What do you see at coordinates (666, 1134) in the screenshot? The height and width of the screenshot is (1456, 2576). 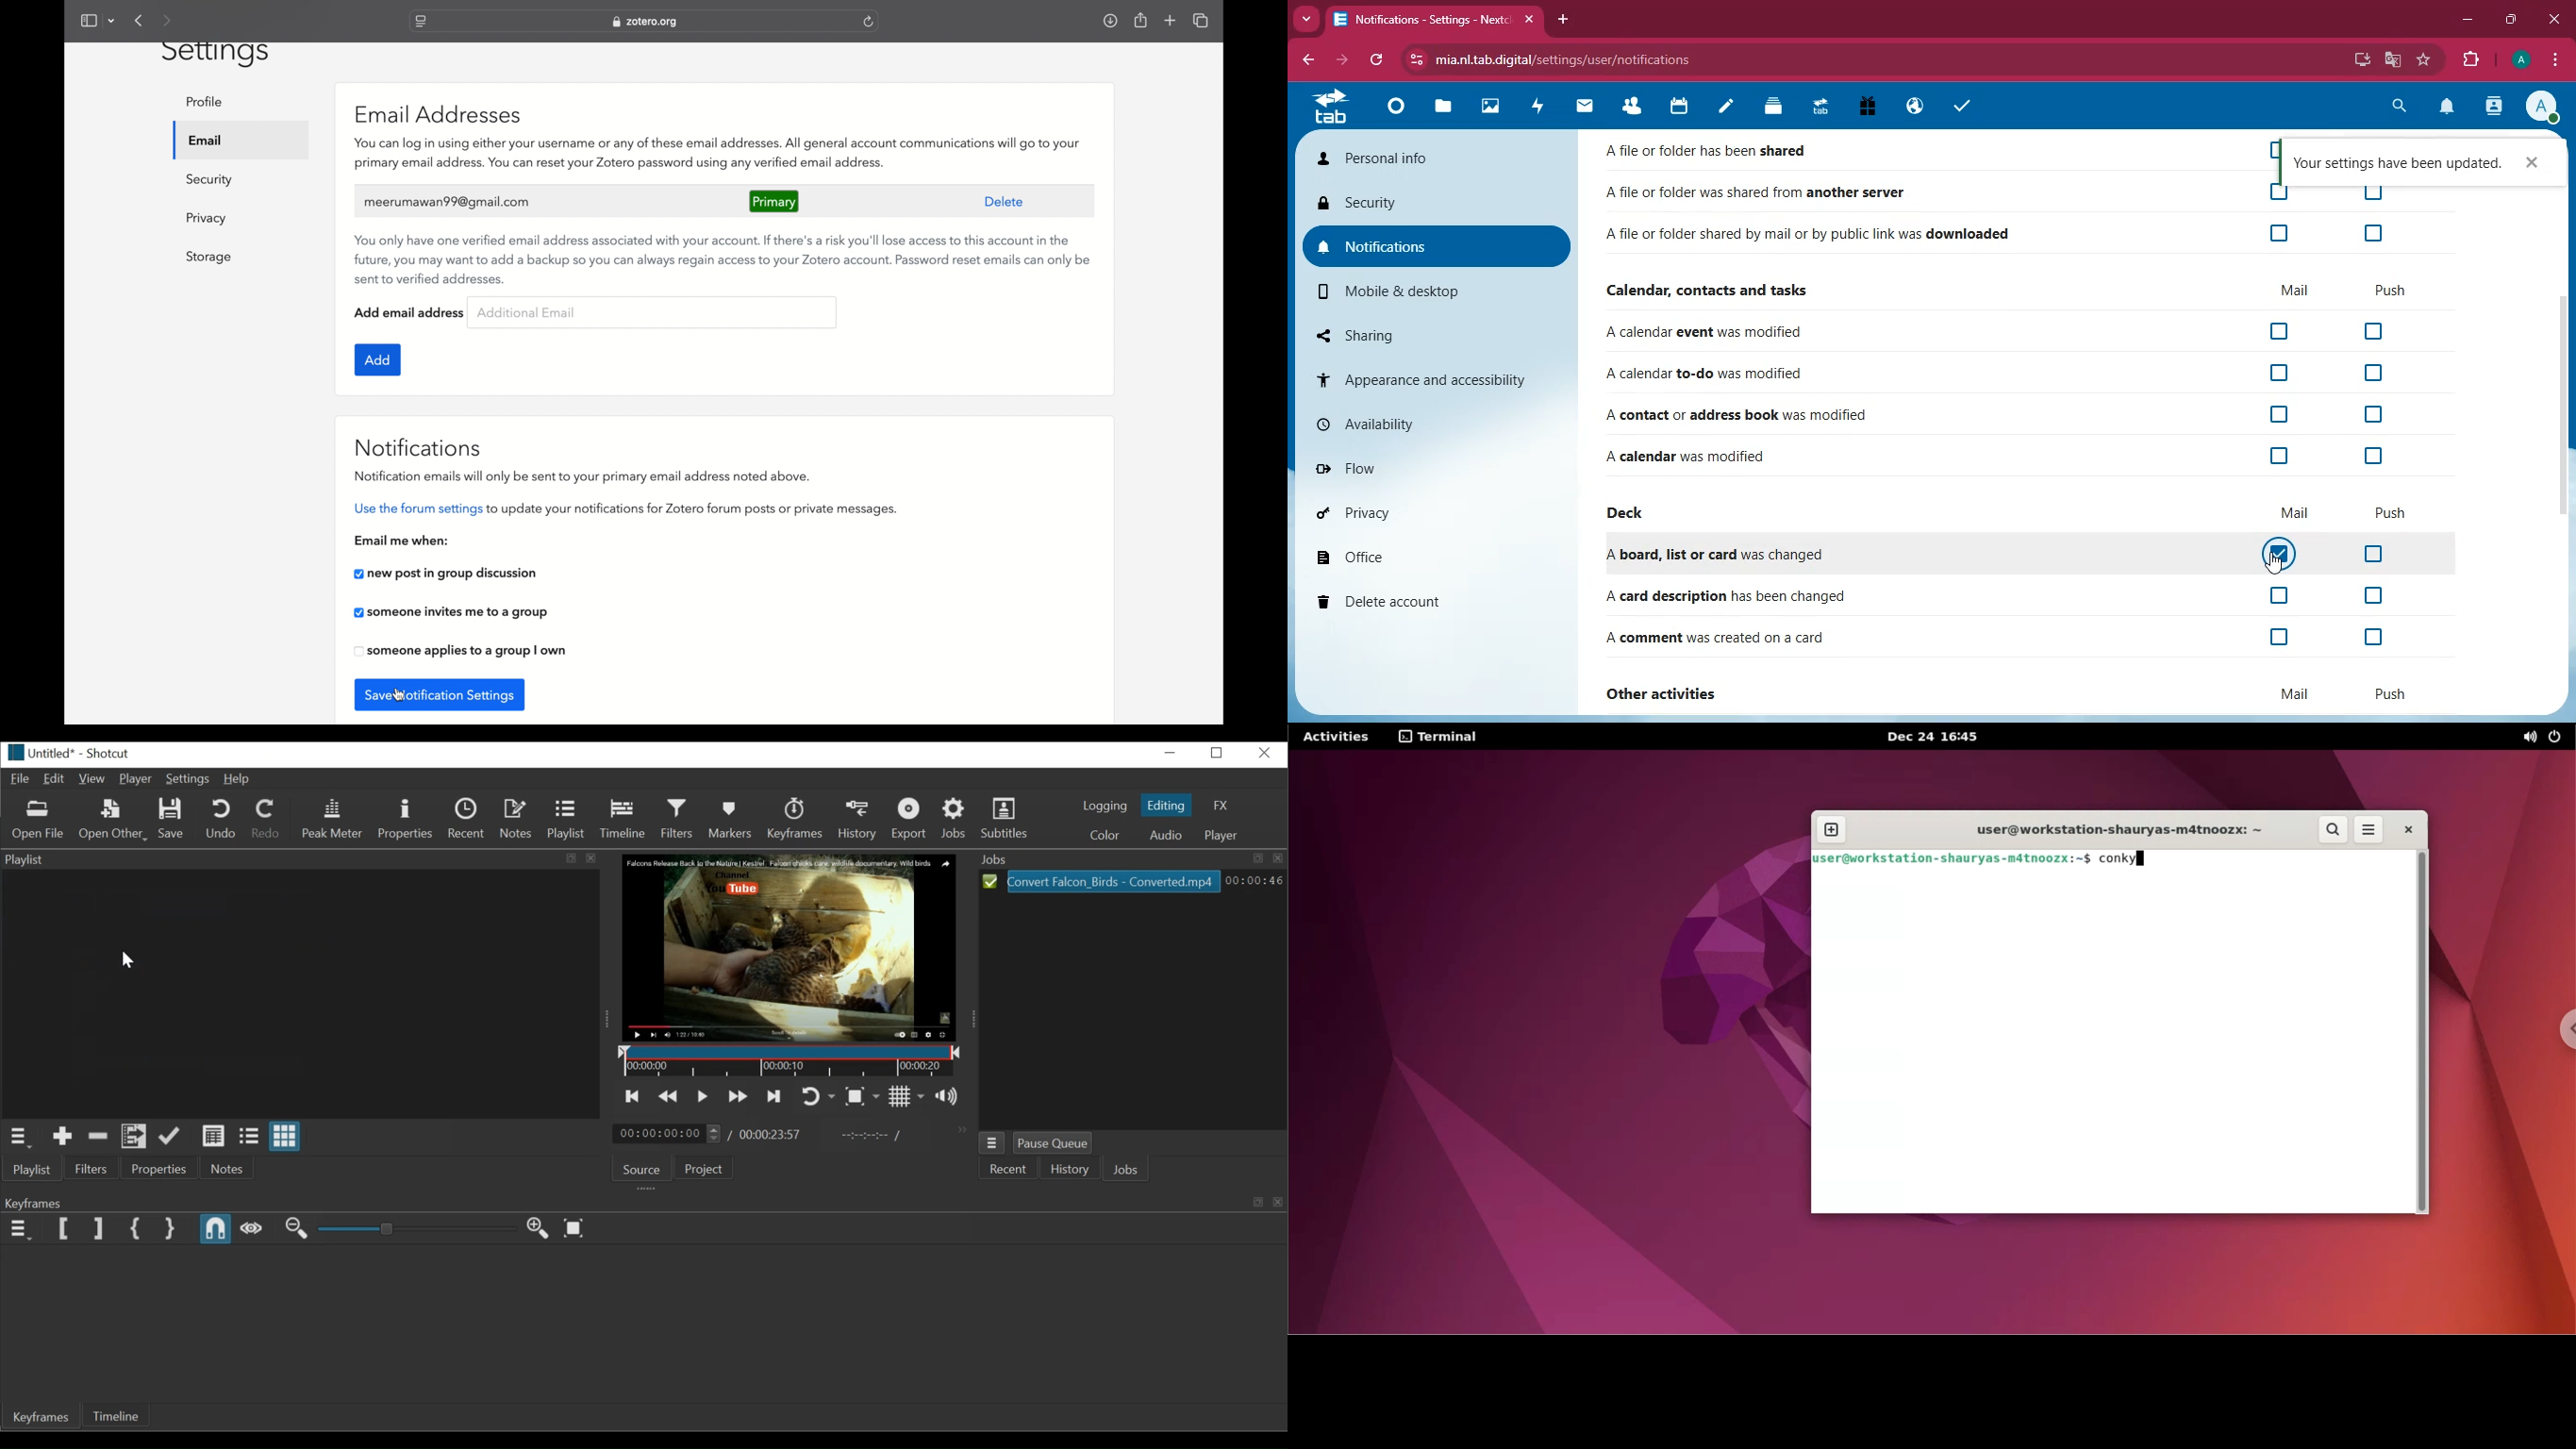 I see `00:00:00:00(Current position)` at bounding box center [666, 1134].